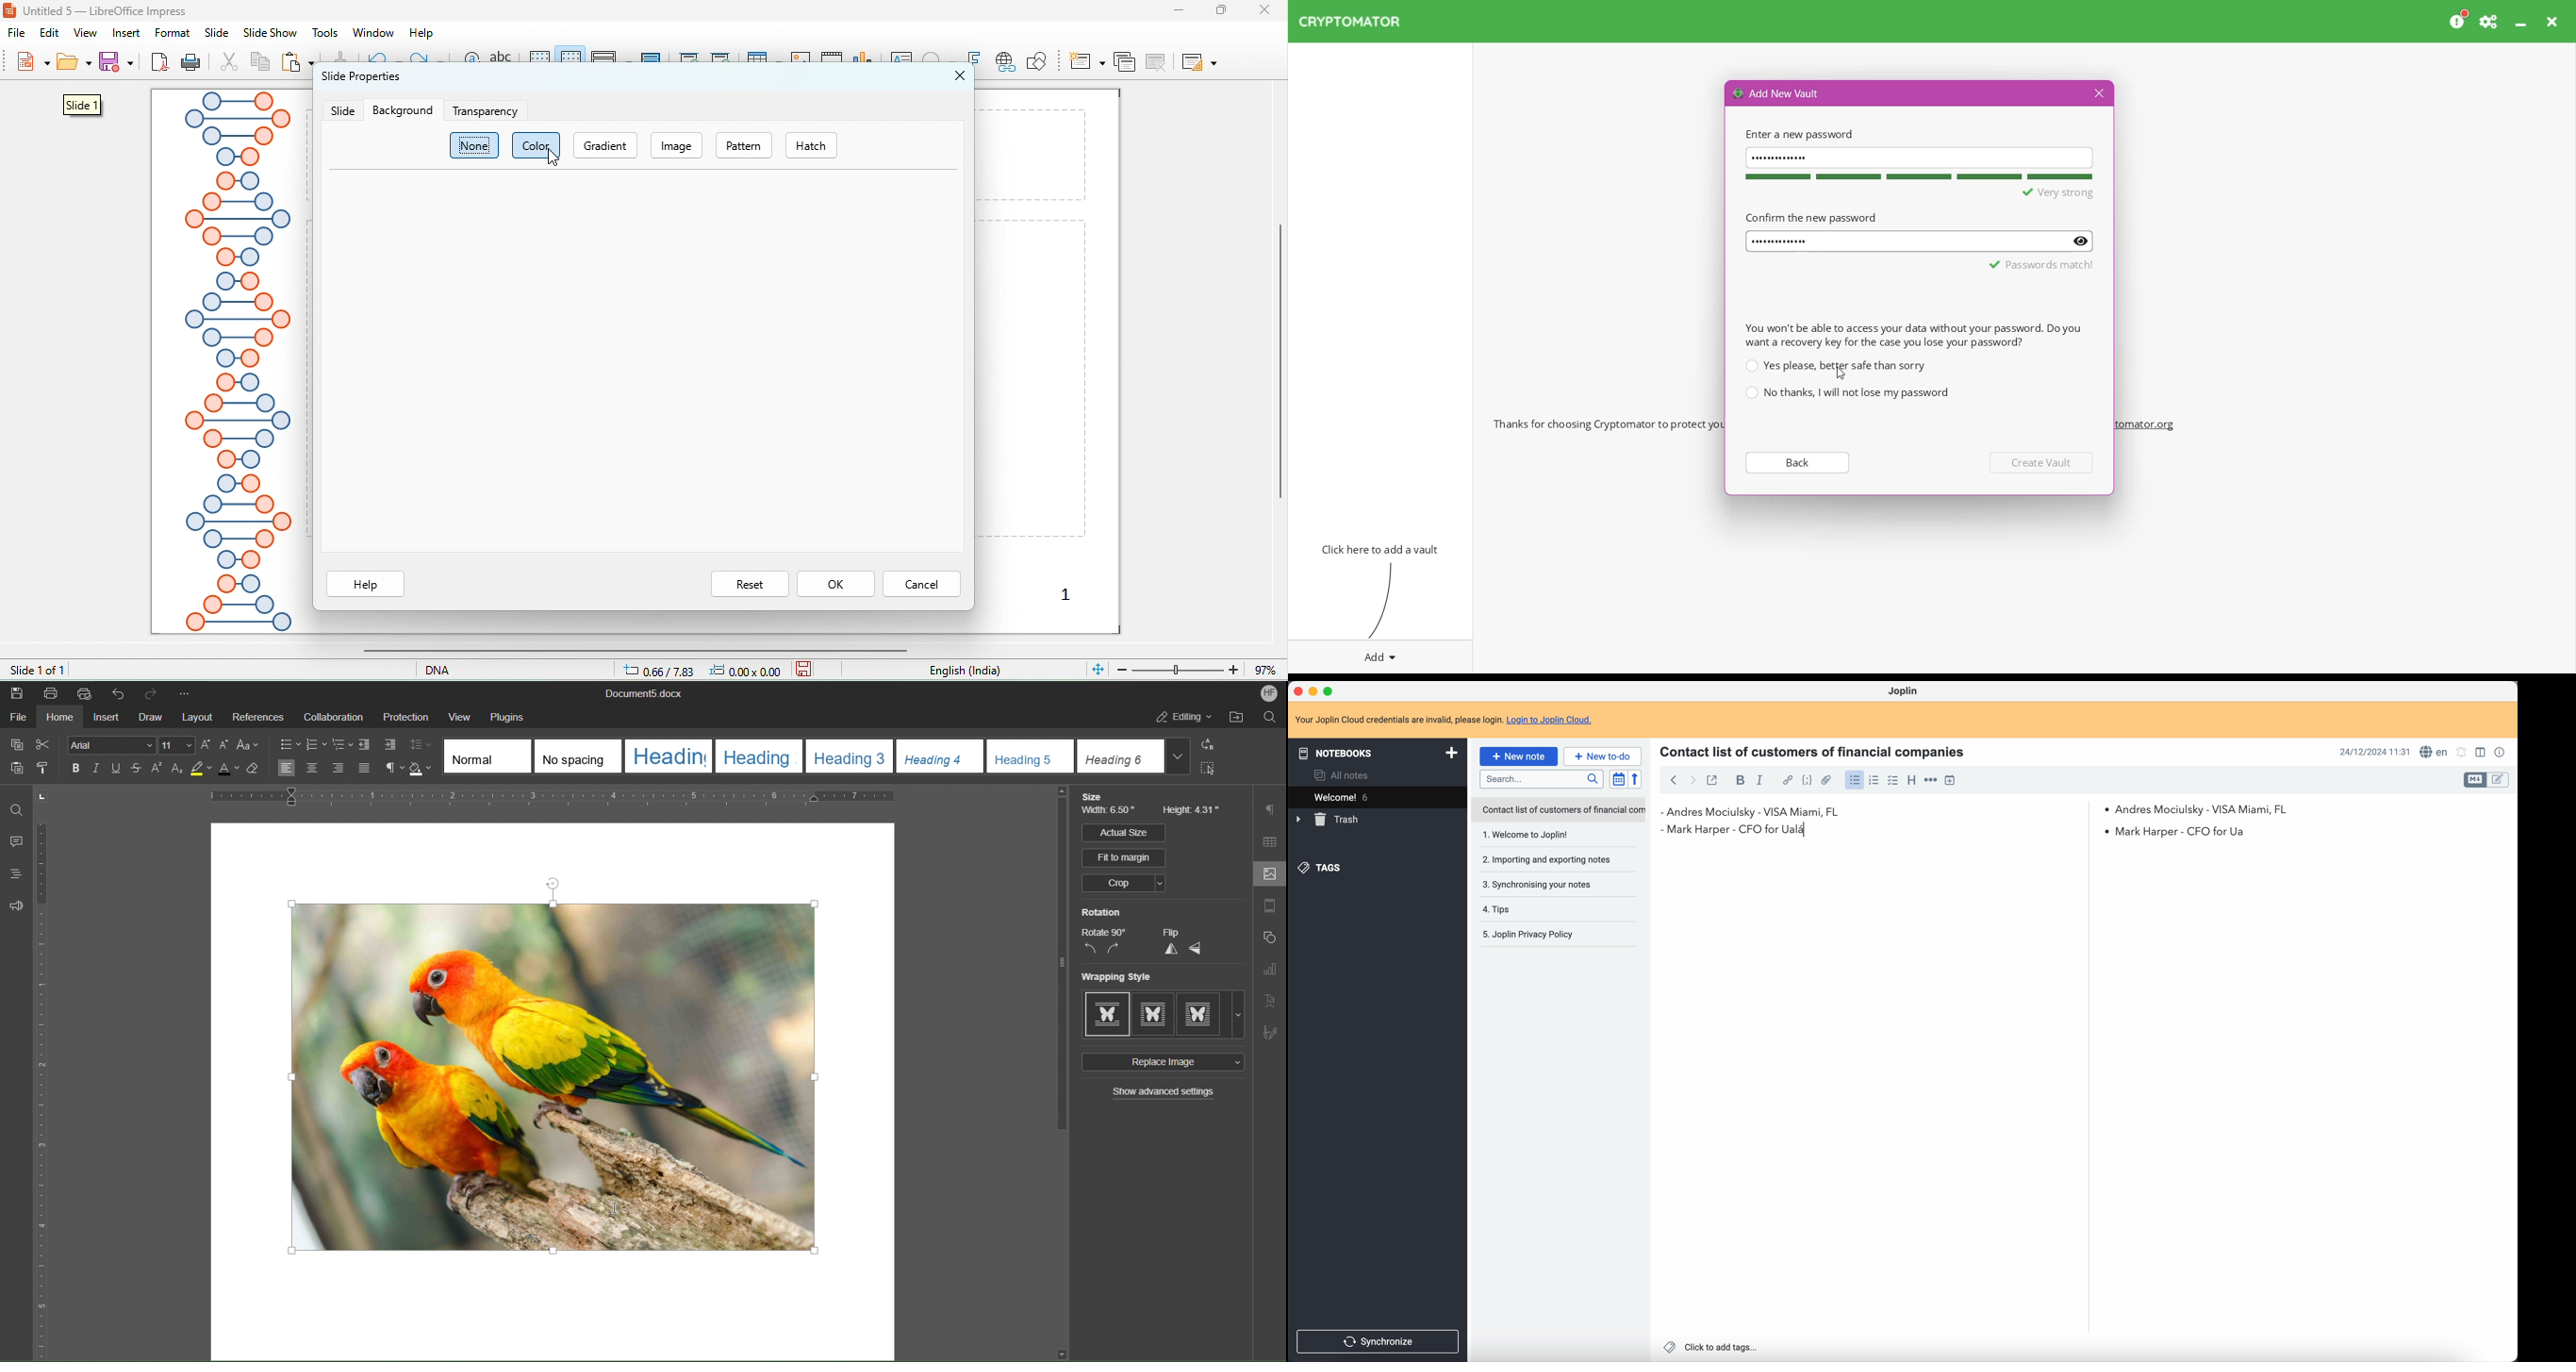  What do you see at coordinates (2499, 780) in the screenshot?
I see `toggle edit layout` at bounding box center [2499, 780].